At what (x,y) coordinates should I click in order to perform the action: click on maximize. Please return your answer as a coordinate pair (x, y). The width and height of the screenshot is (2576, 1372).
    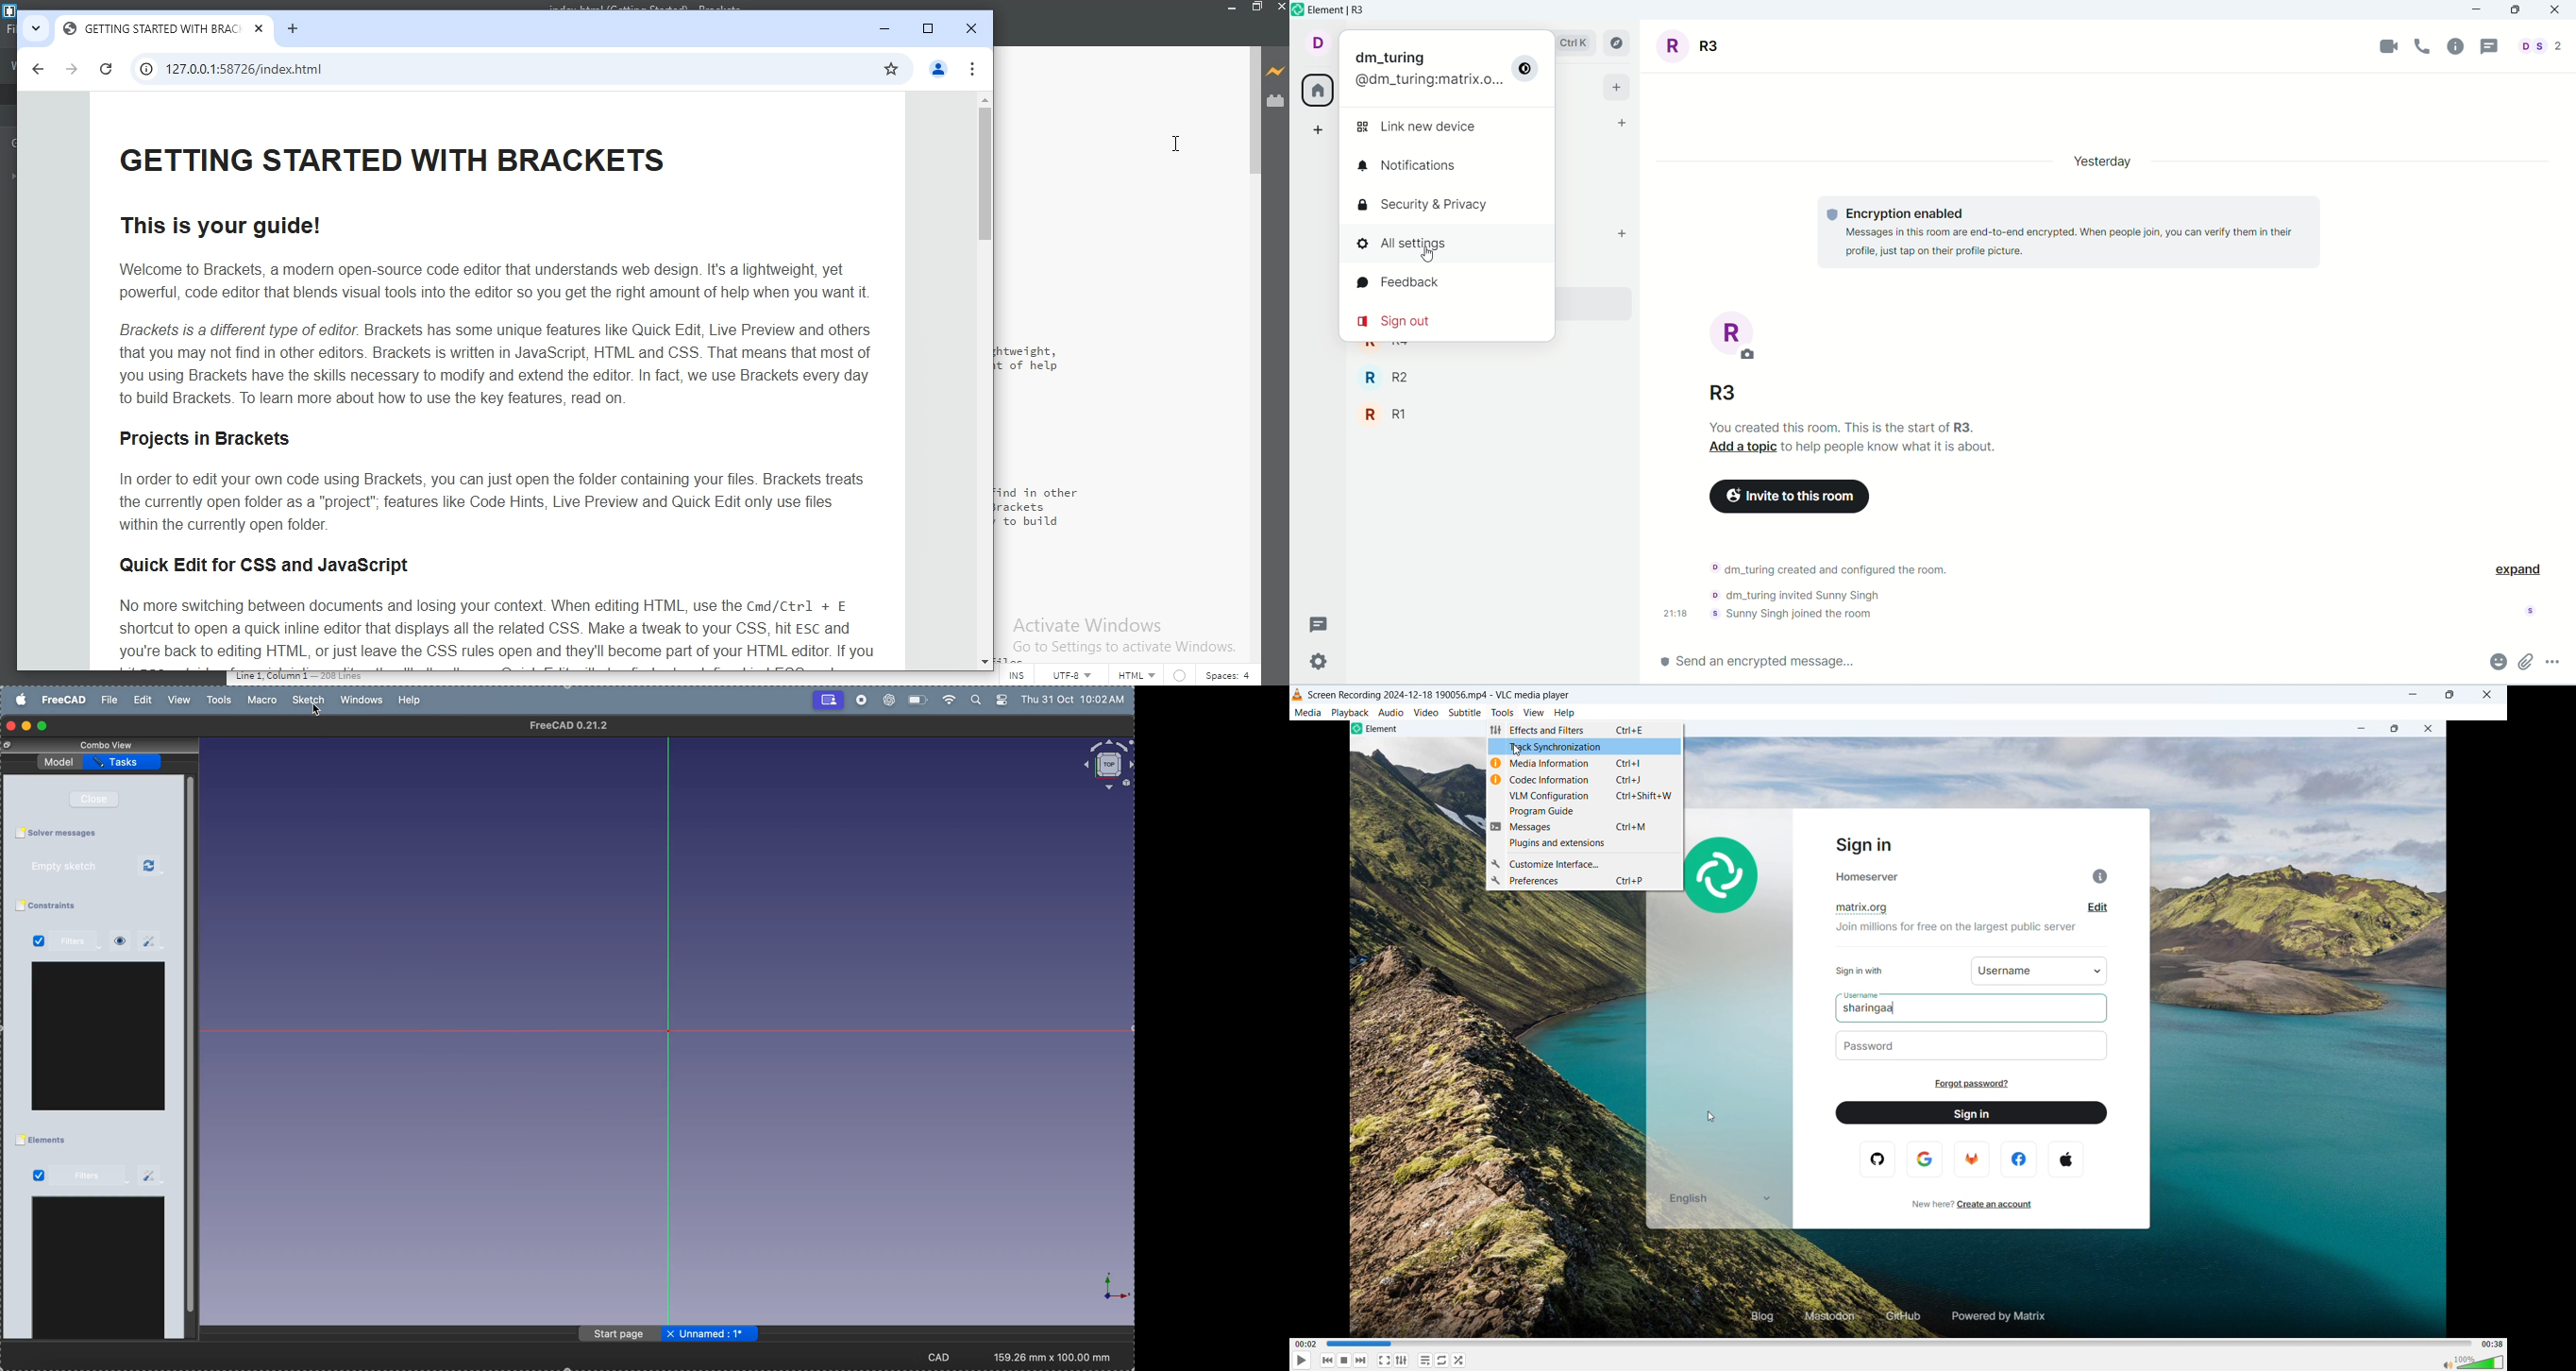
    Looking at the image, I should click on (43, 727).